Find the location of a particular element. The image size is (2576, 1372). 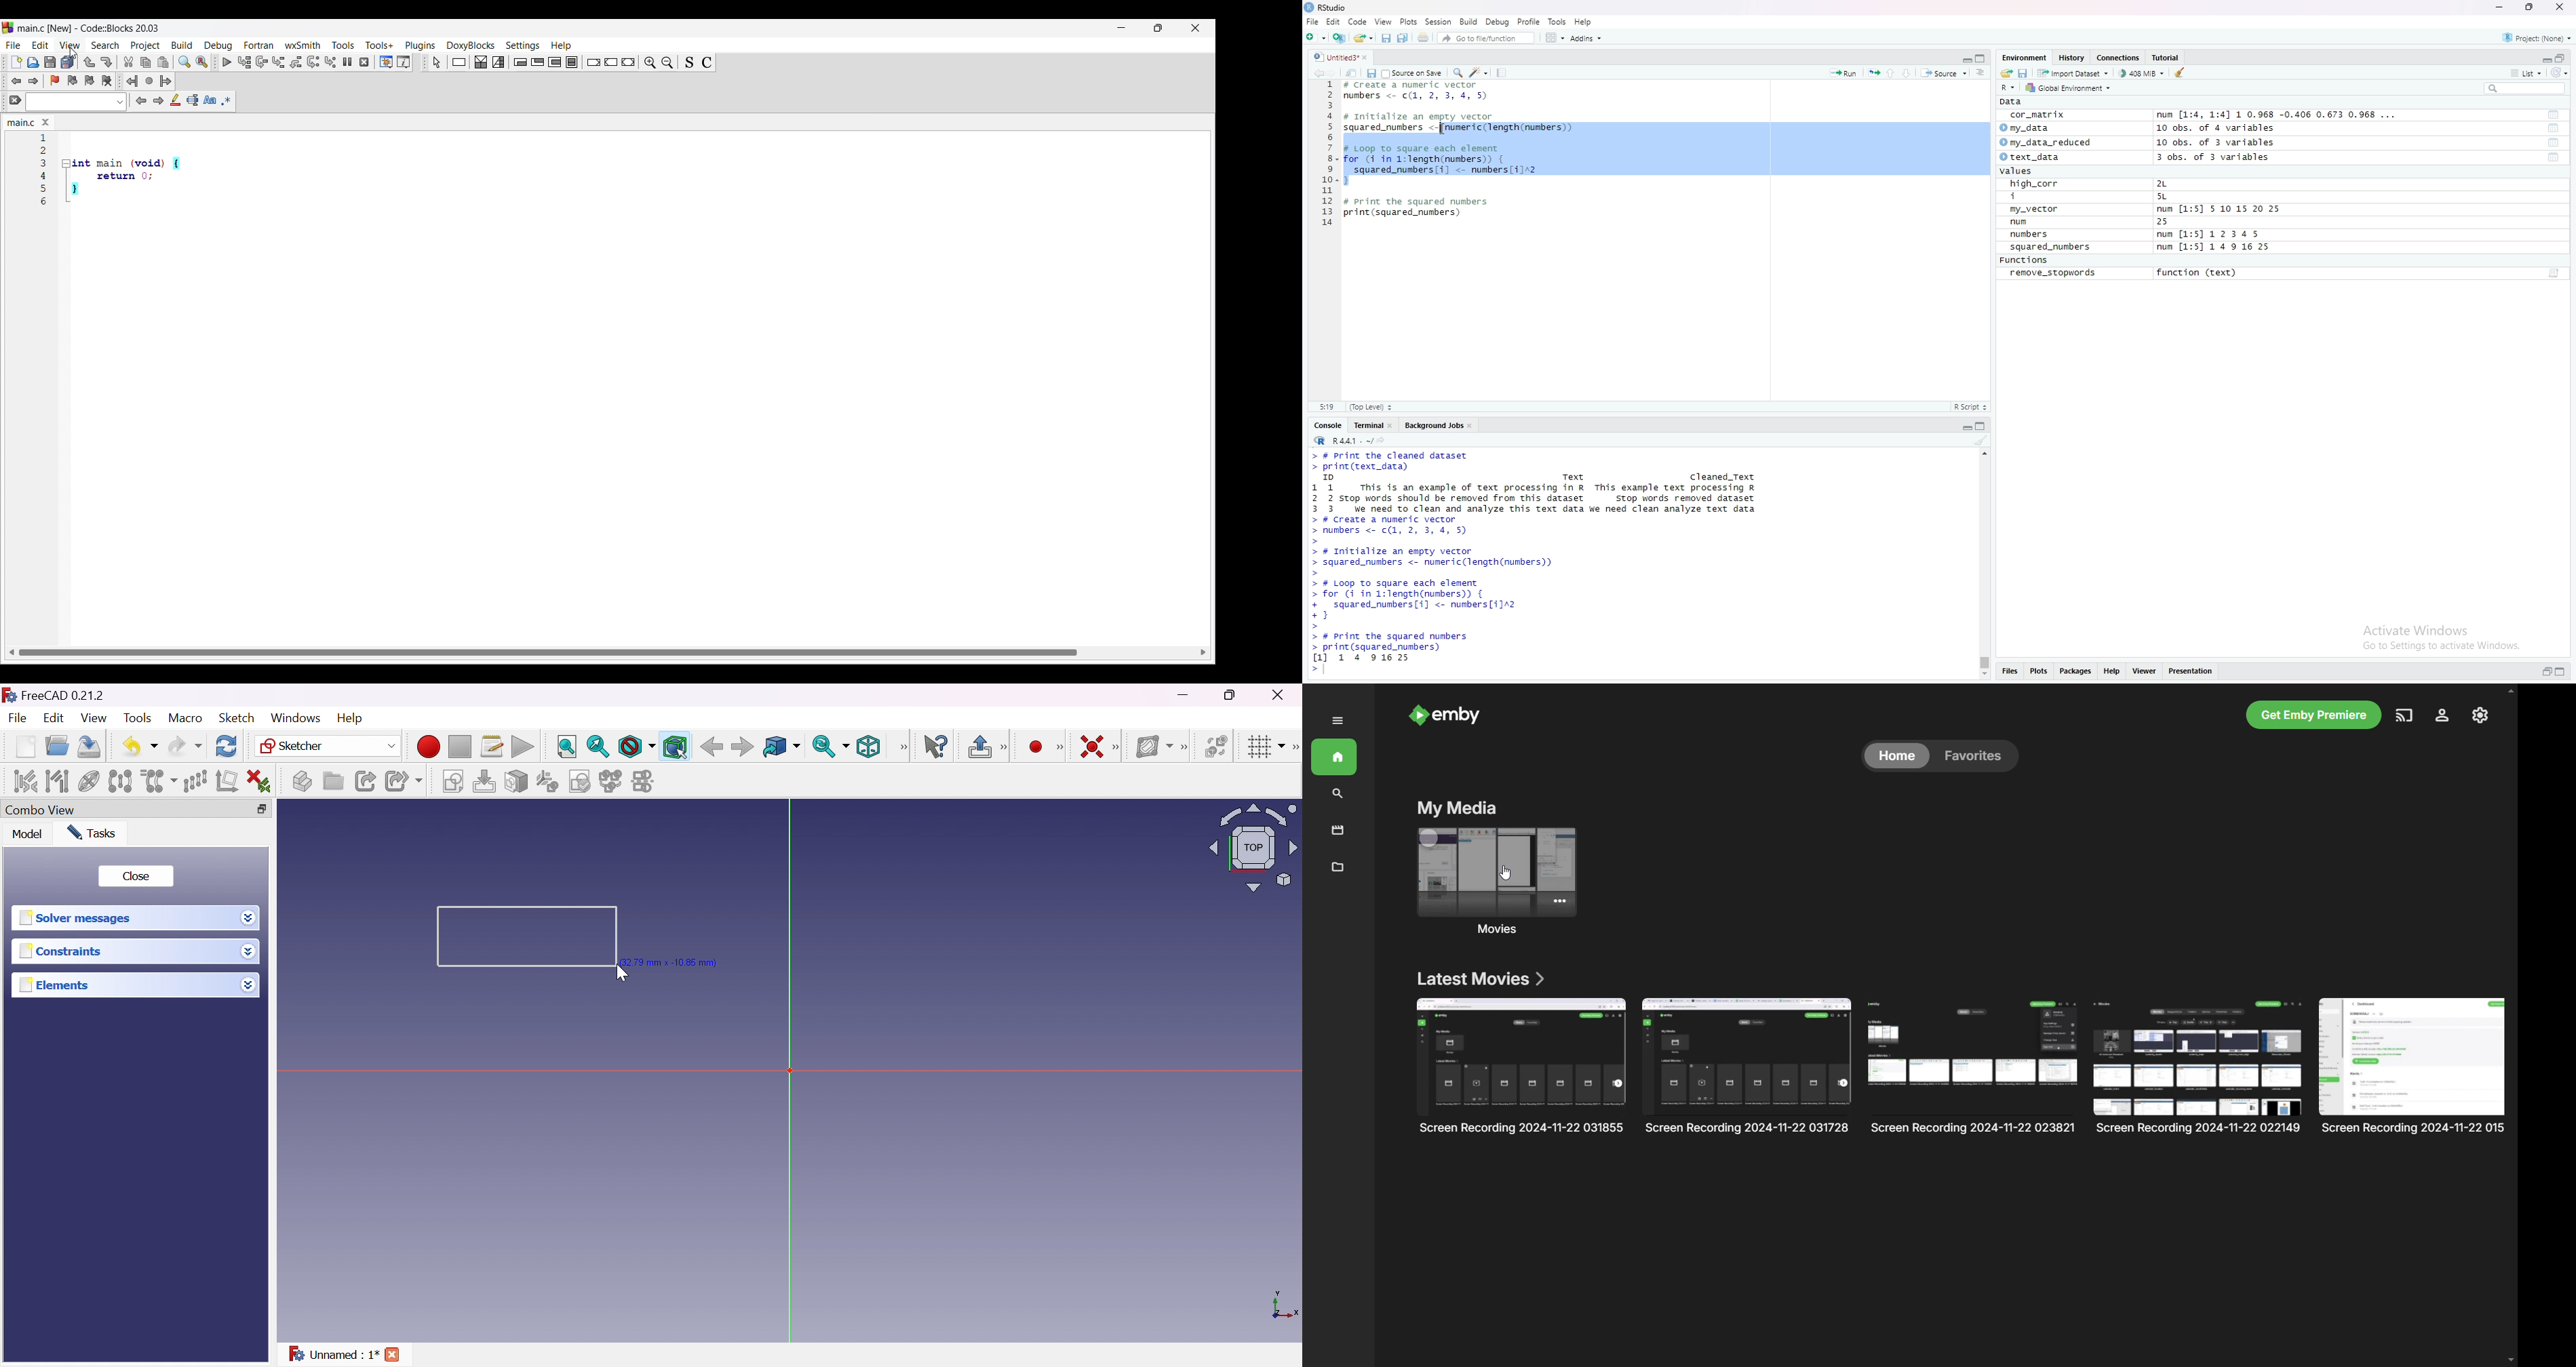

Toggle source is located at coordinates (689, 62).